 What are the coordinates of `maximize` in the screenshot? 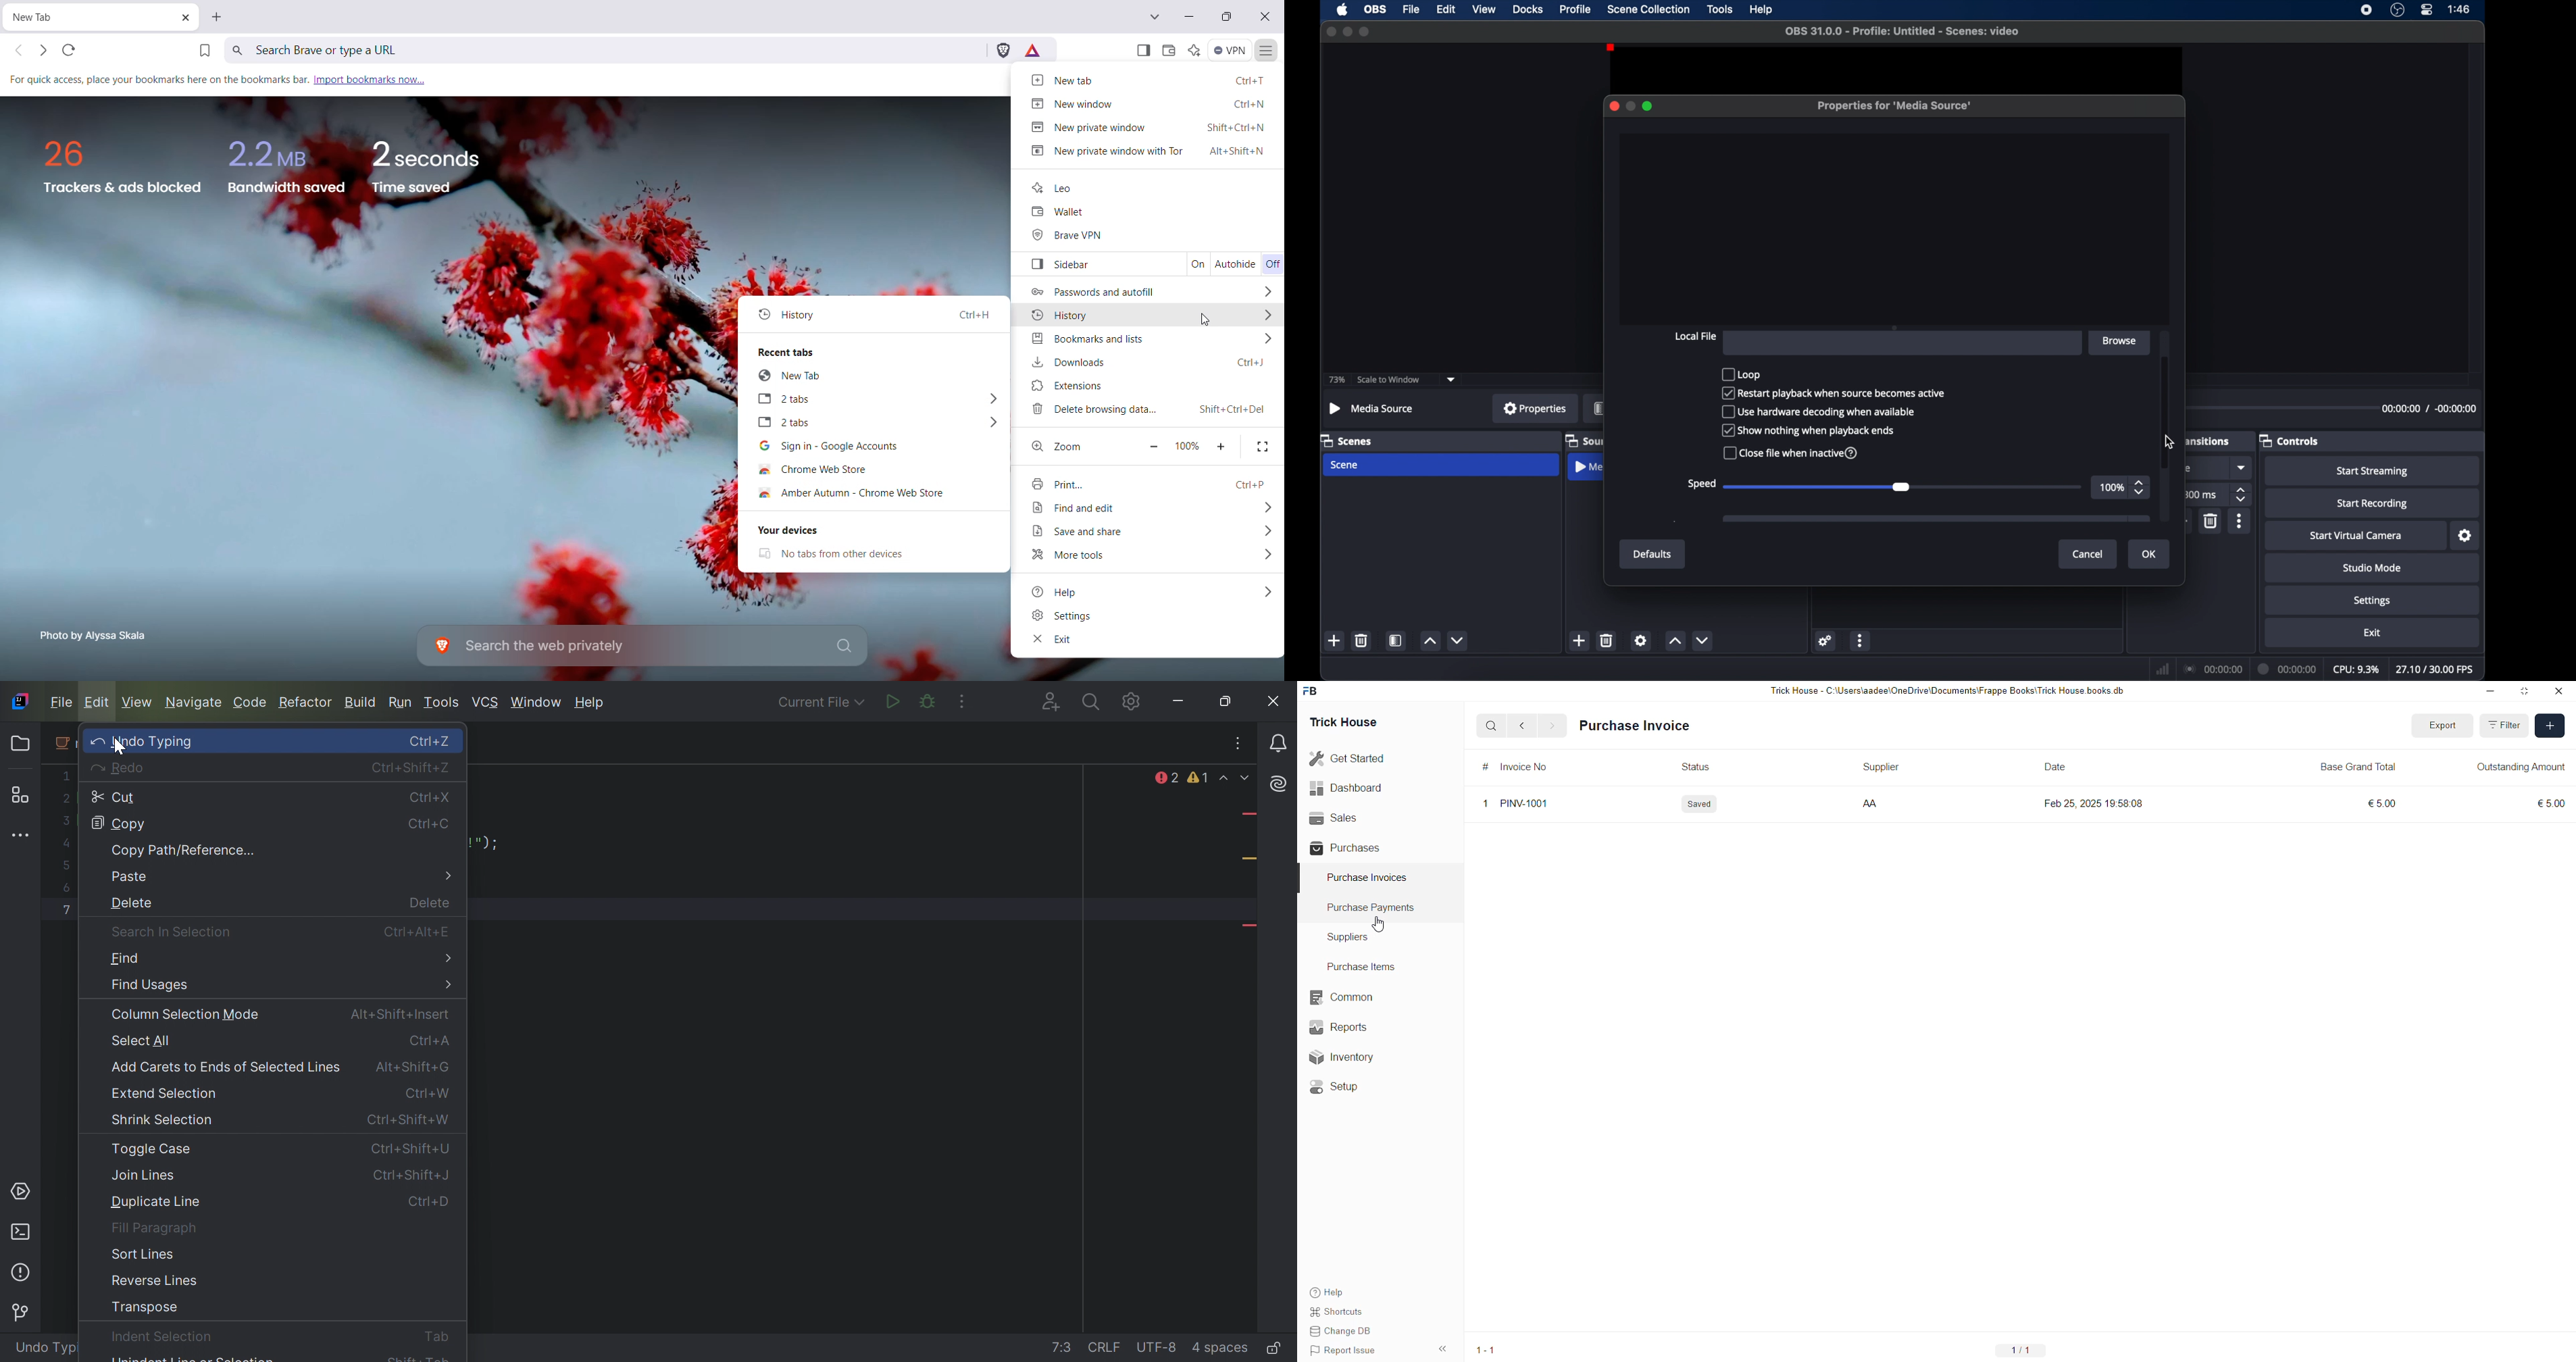 It's located at (1365, 32).